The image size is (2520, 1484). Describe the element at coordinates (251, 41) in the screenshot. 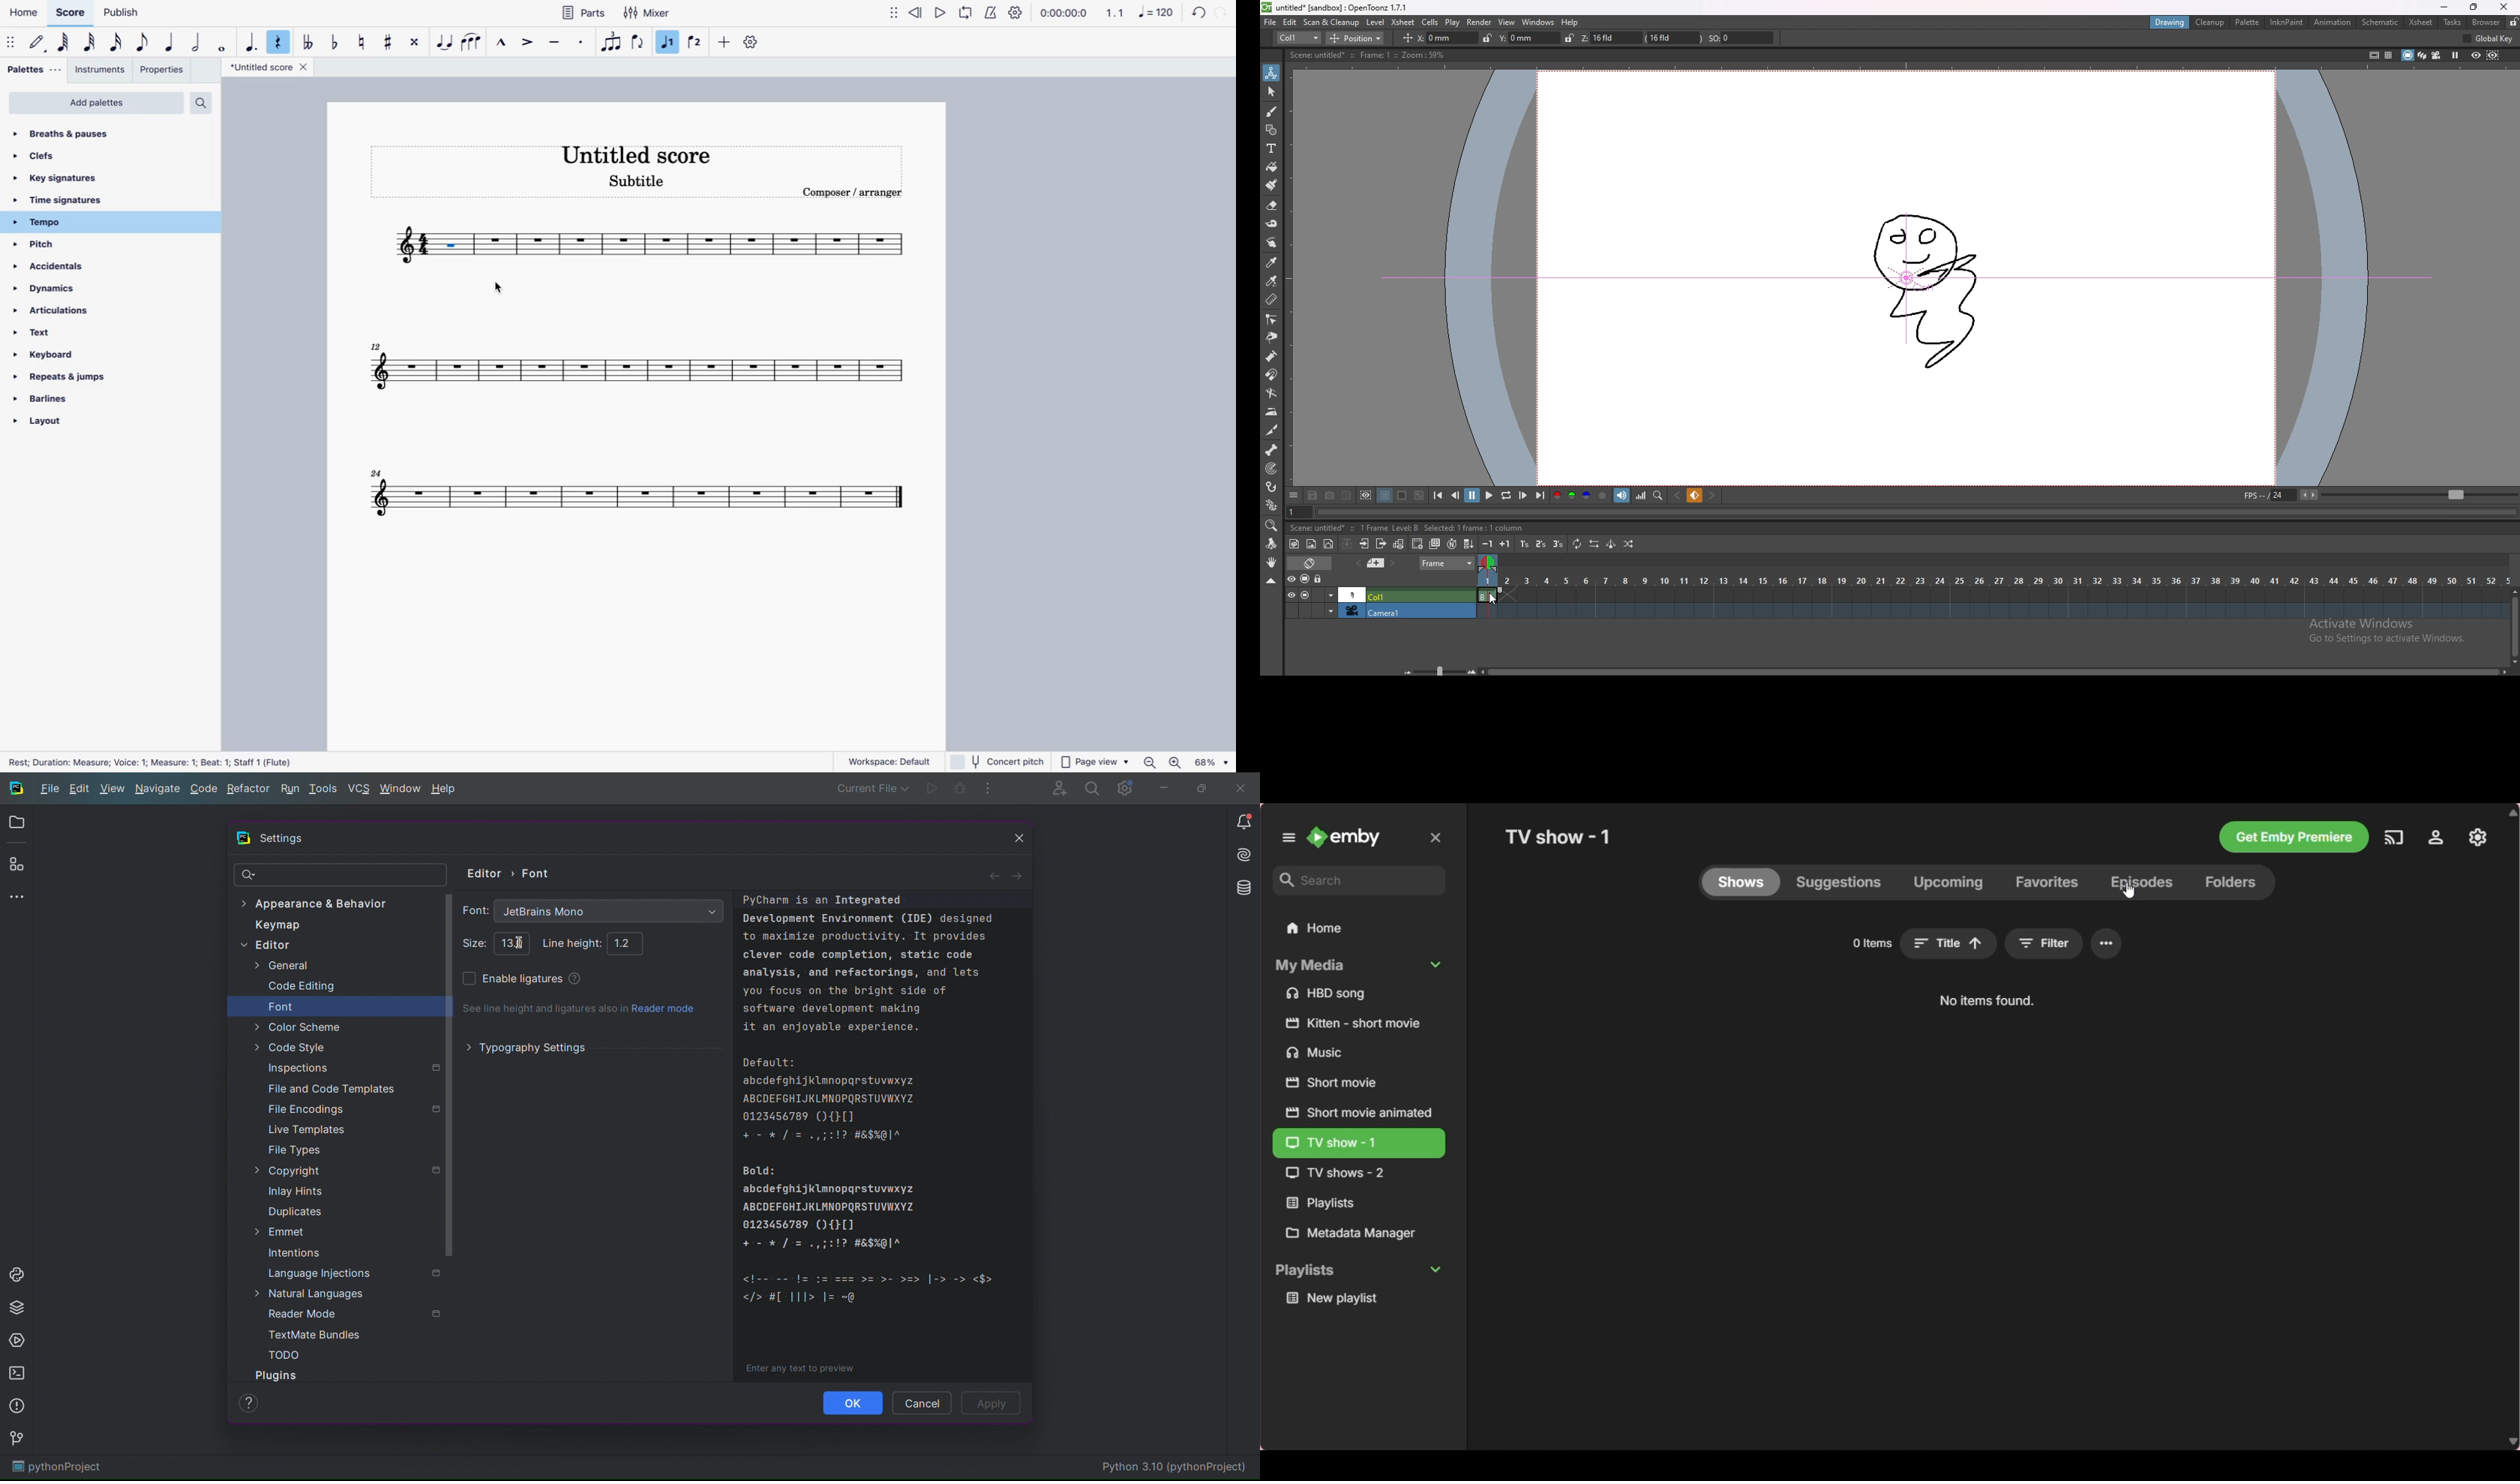

I see `augmentative dot` at that location.